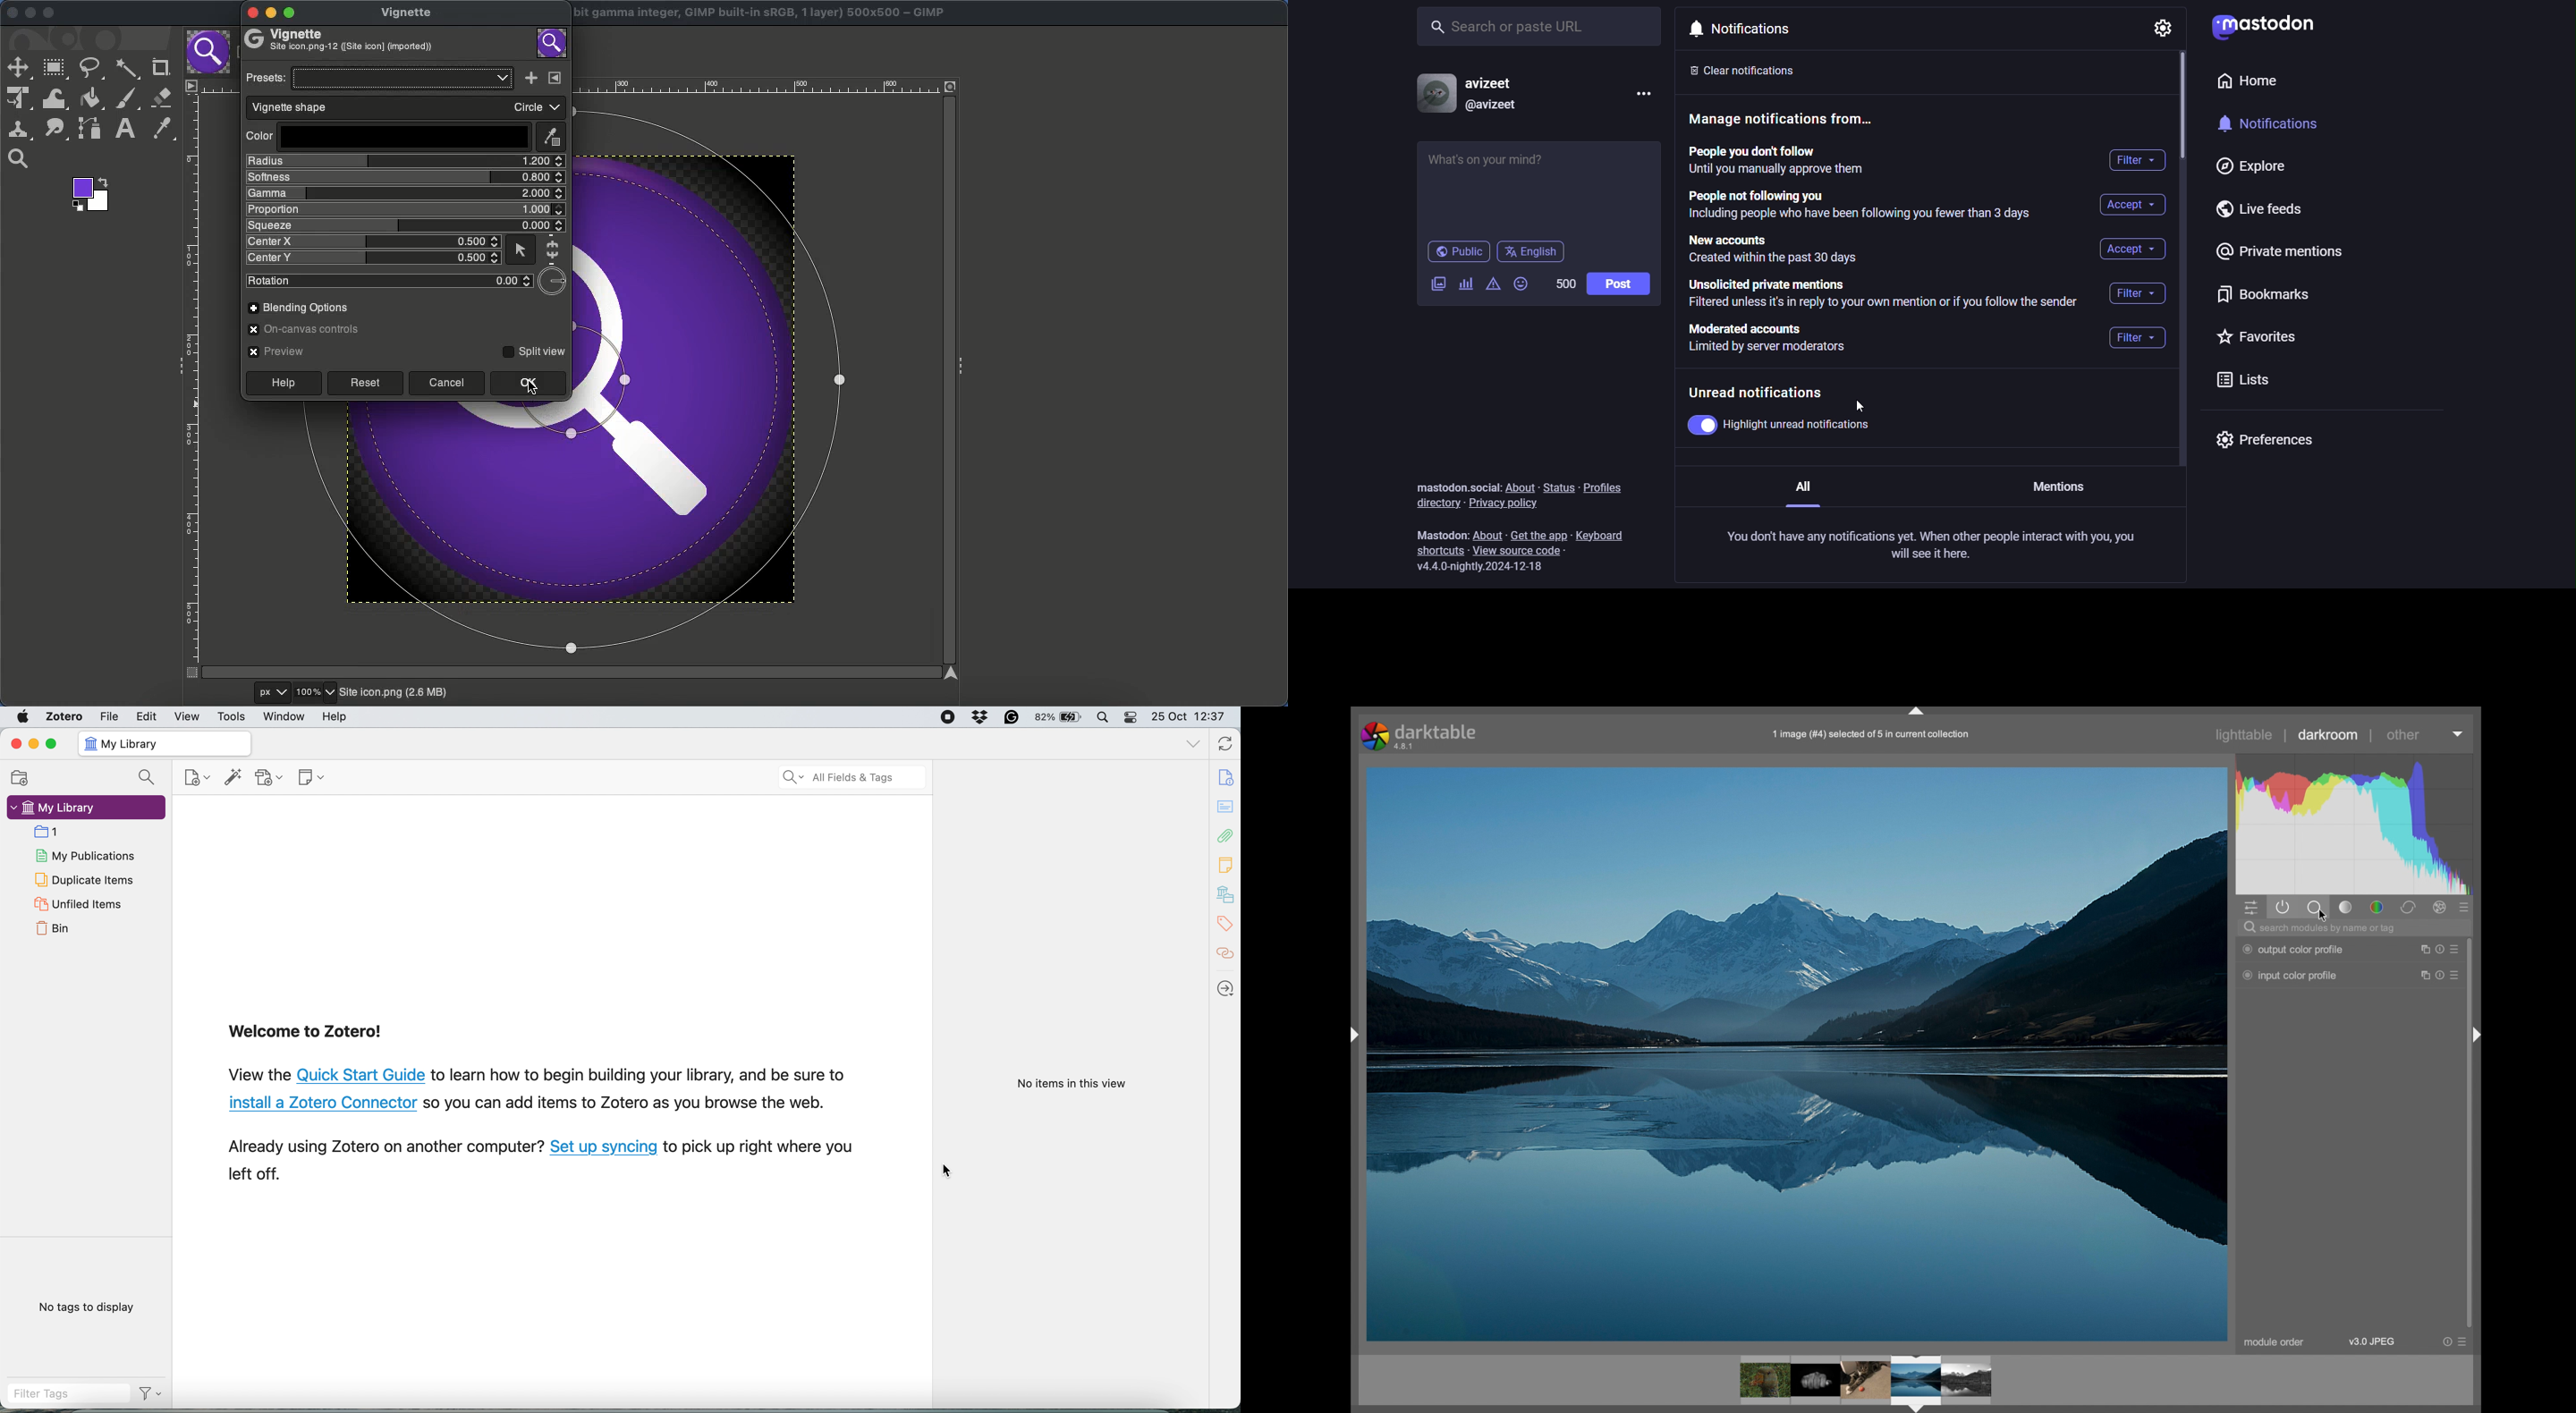 The width and height of the screenshot is (2576, 1428). I want to click on add emoji, so click(1522, 283).